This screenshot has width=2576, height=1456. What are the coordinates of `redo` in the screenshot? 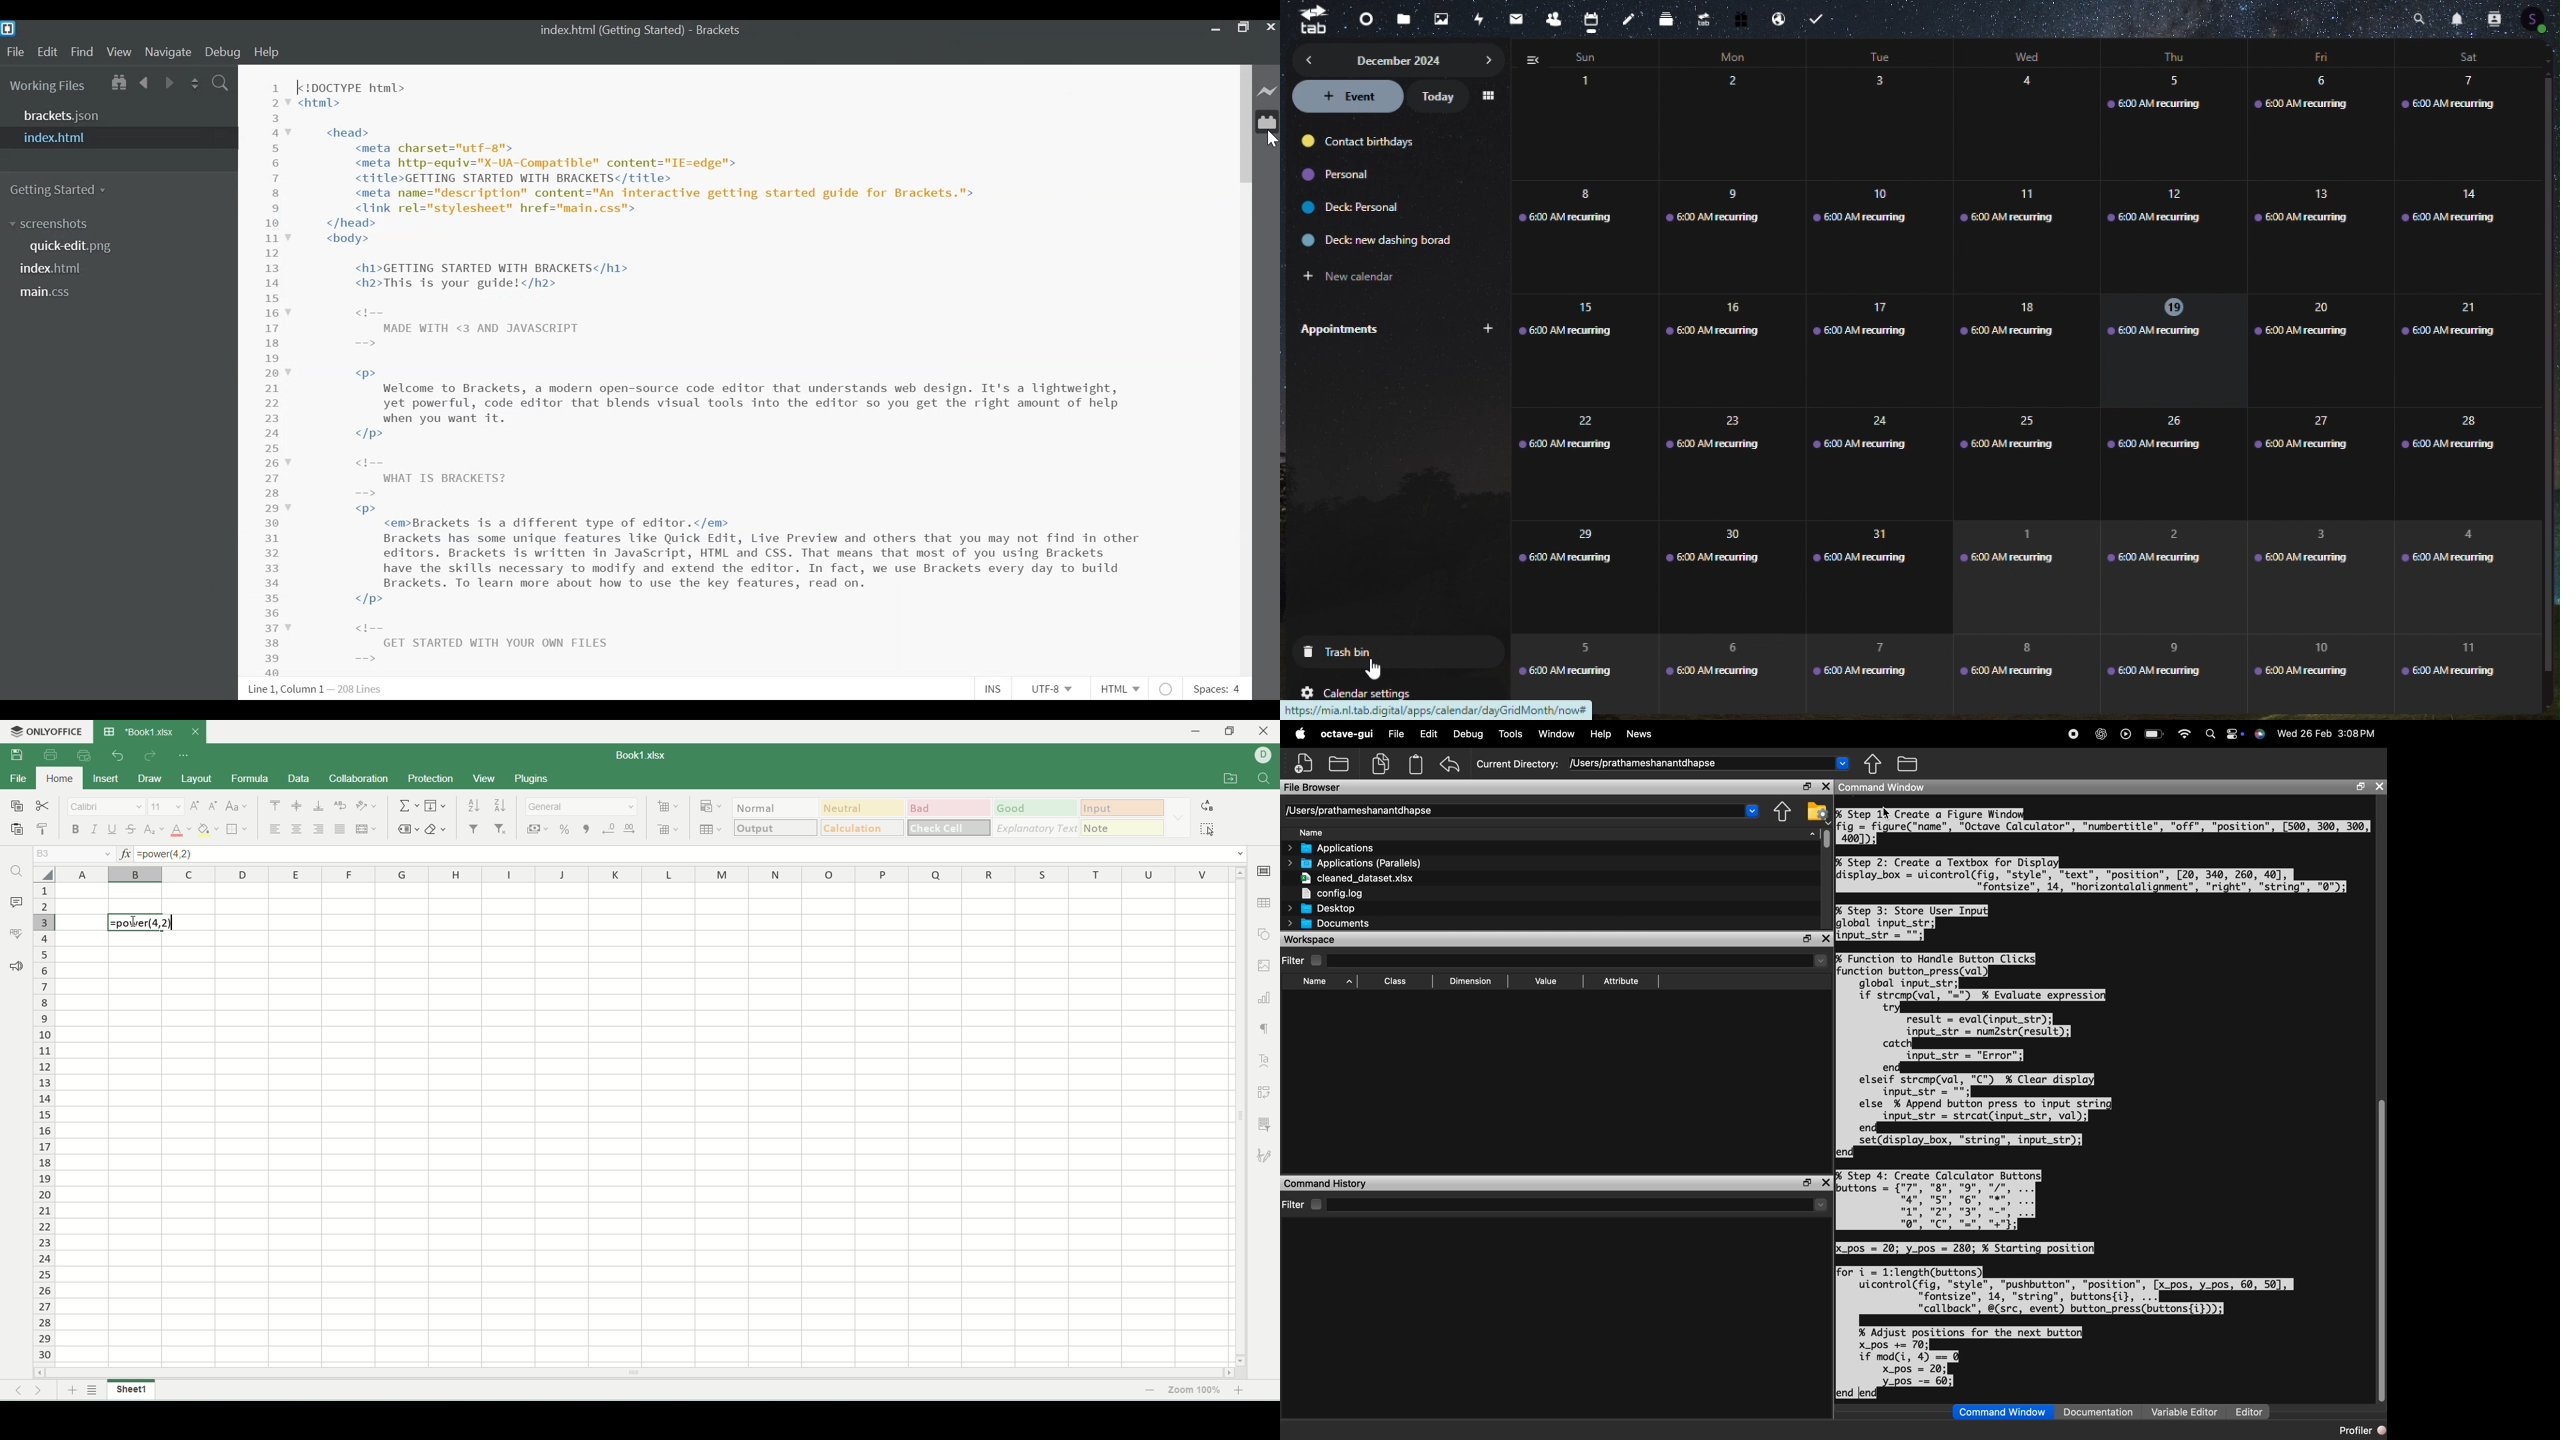 It's located at (150, 757).